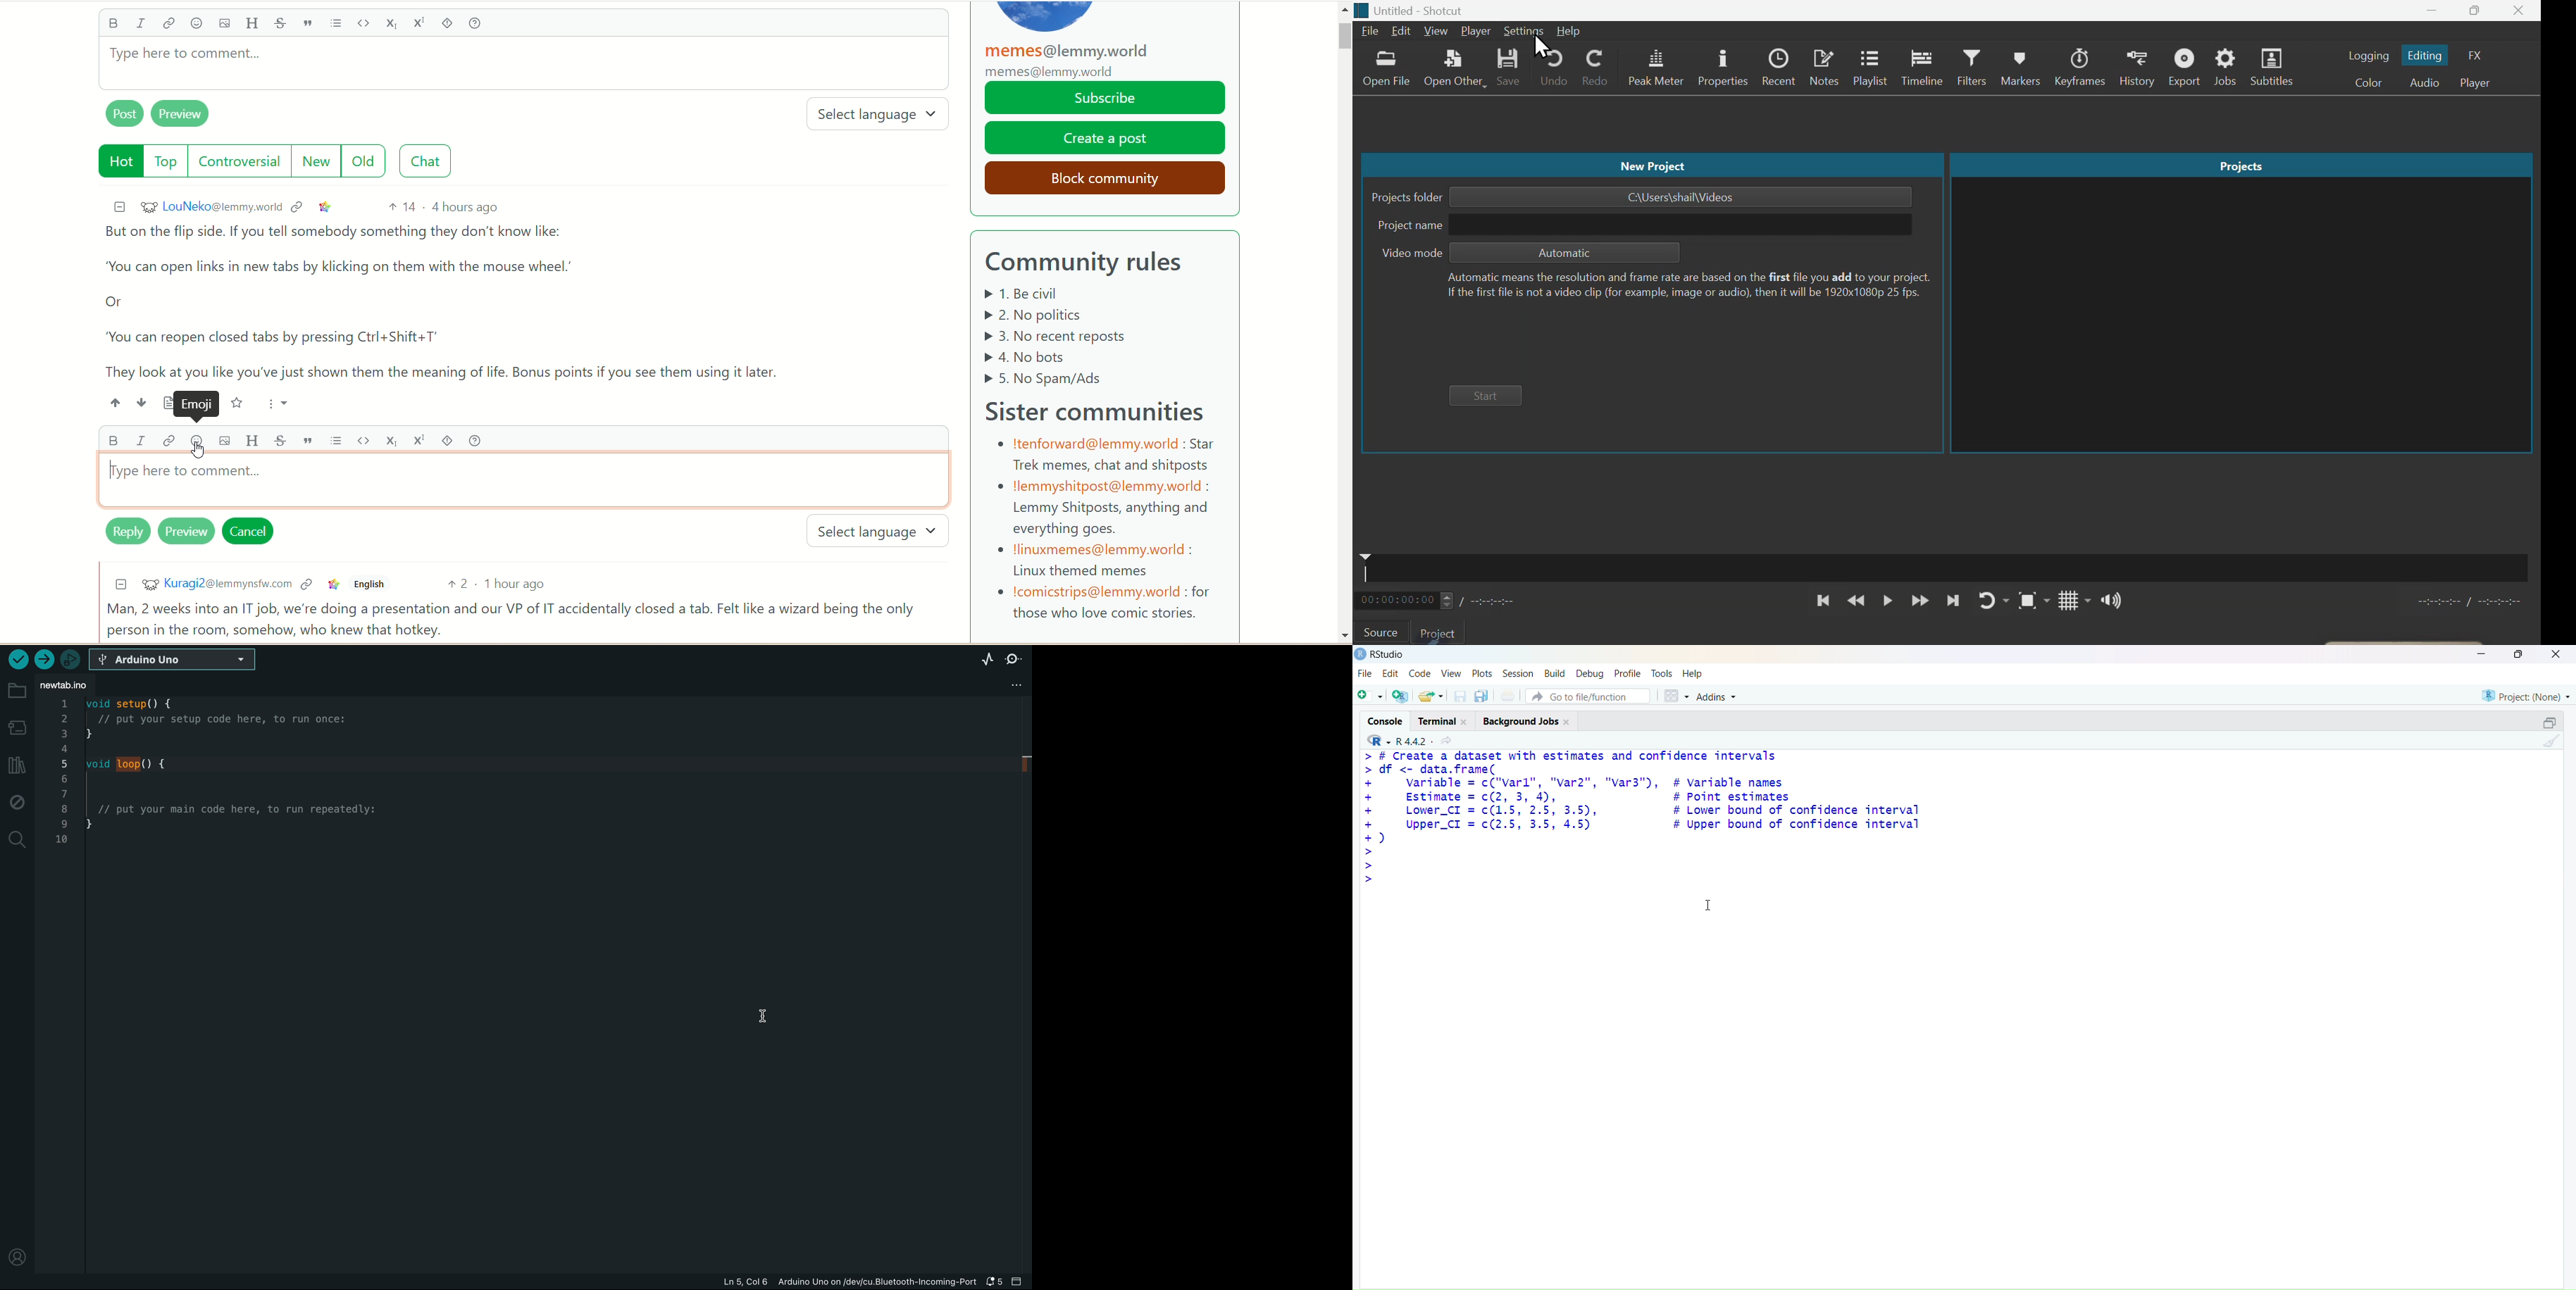  I want to click on Background Jobs, so click(1527, 720).